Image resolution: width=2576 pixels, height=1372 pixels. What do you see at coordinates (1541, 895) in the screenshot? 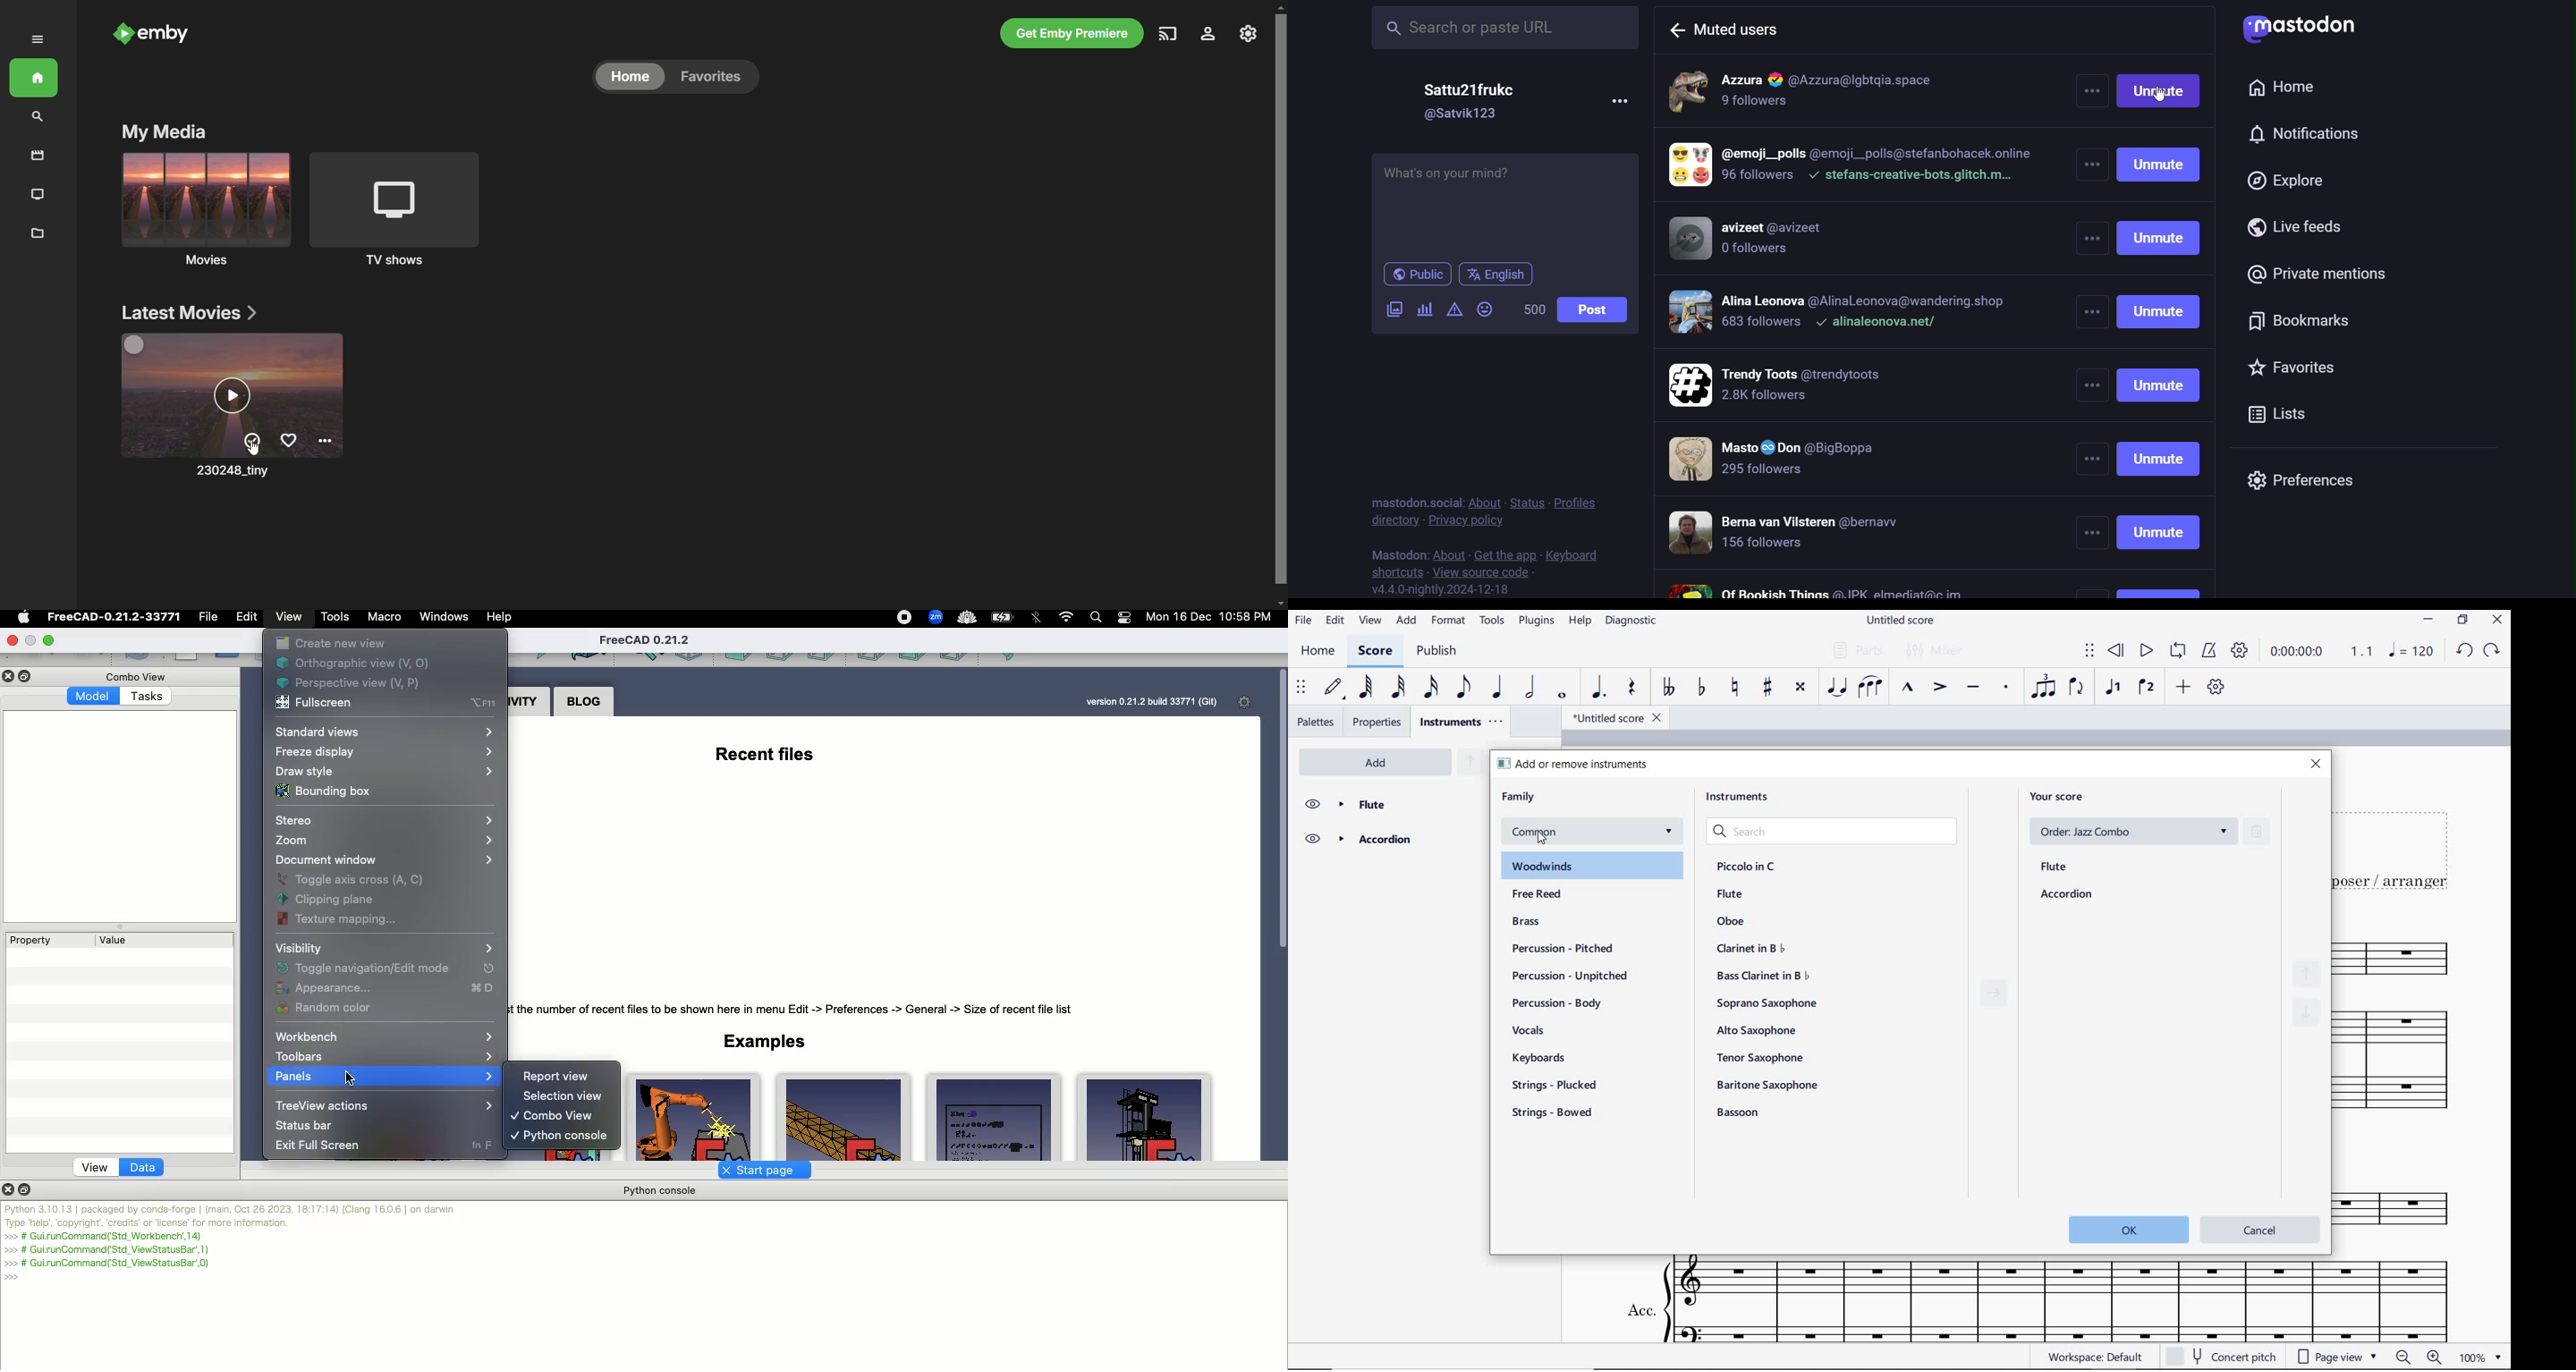
I see `free reed` at bounding box center [1541, 895].